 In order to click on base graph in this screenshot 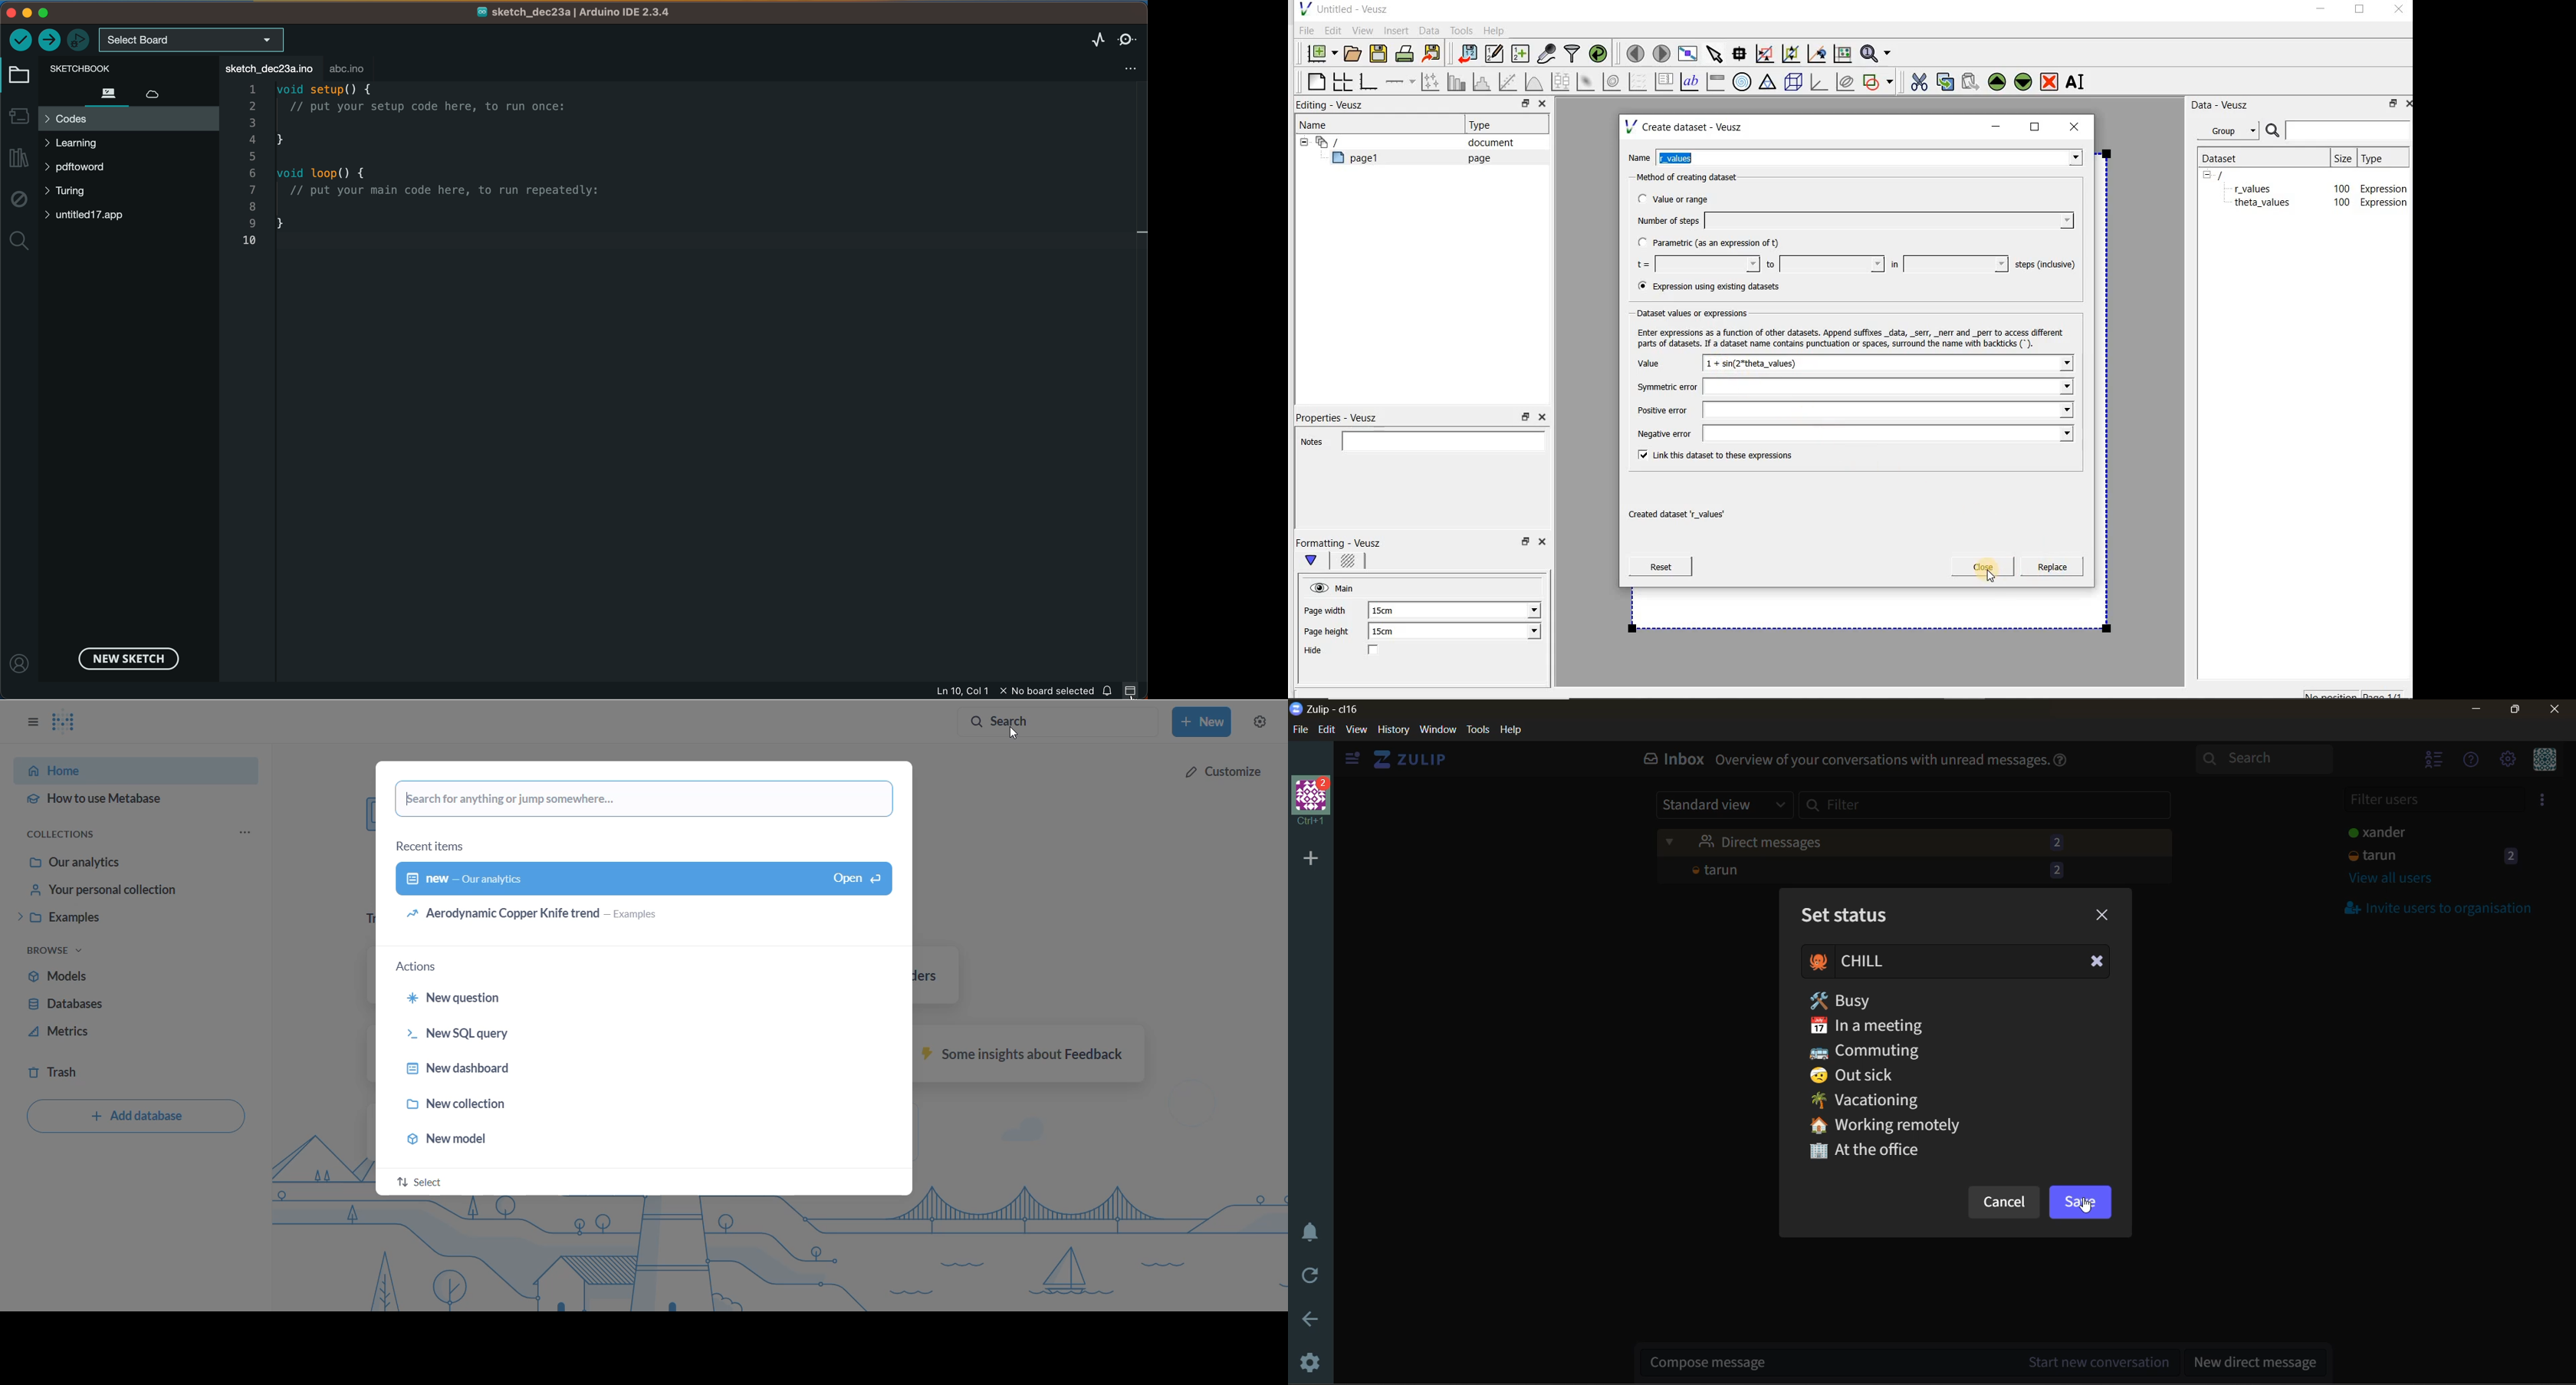, I will do `click(1368, 82)`.